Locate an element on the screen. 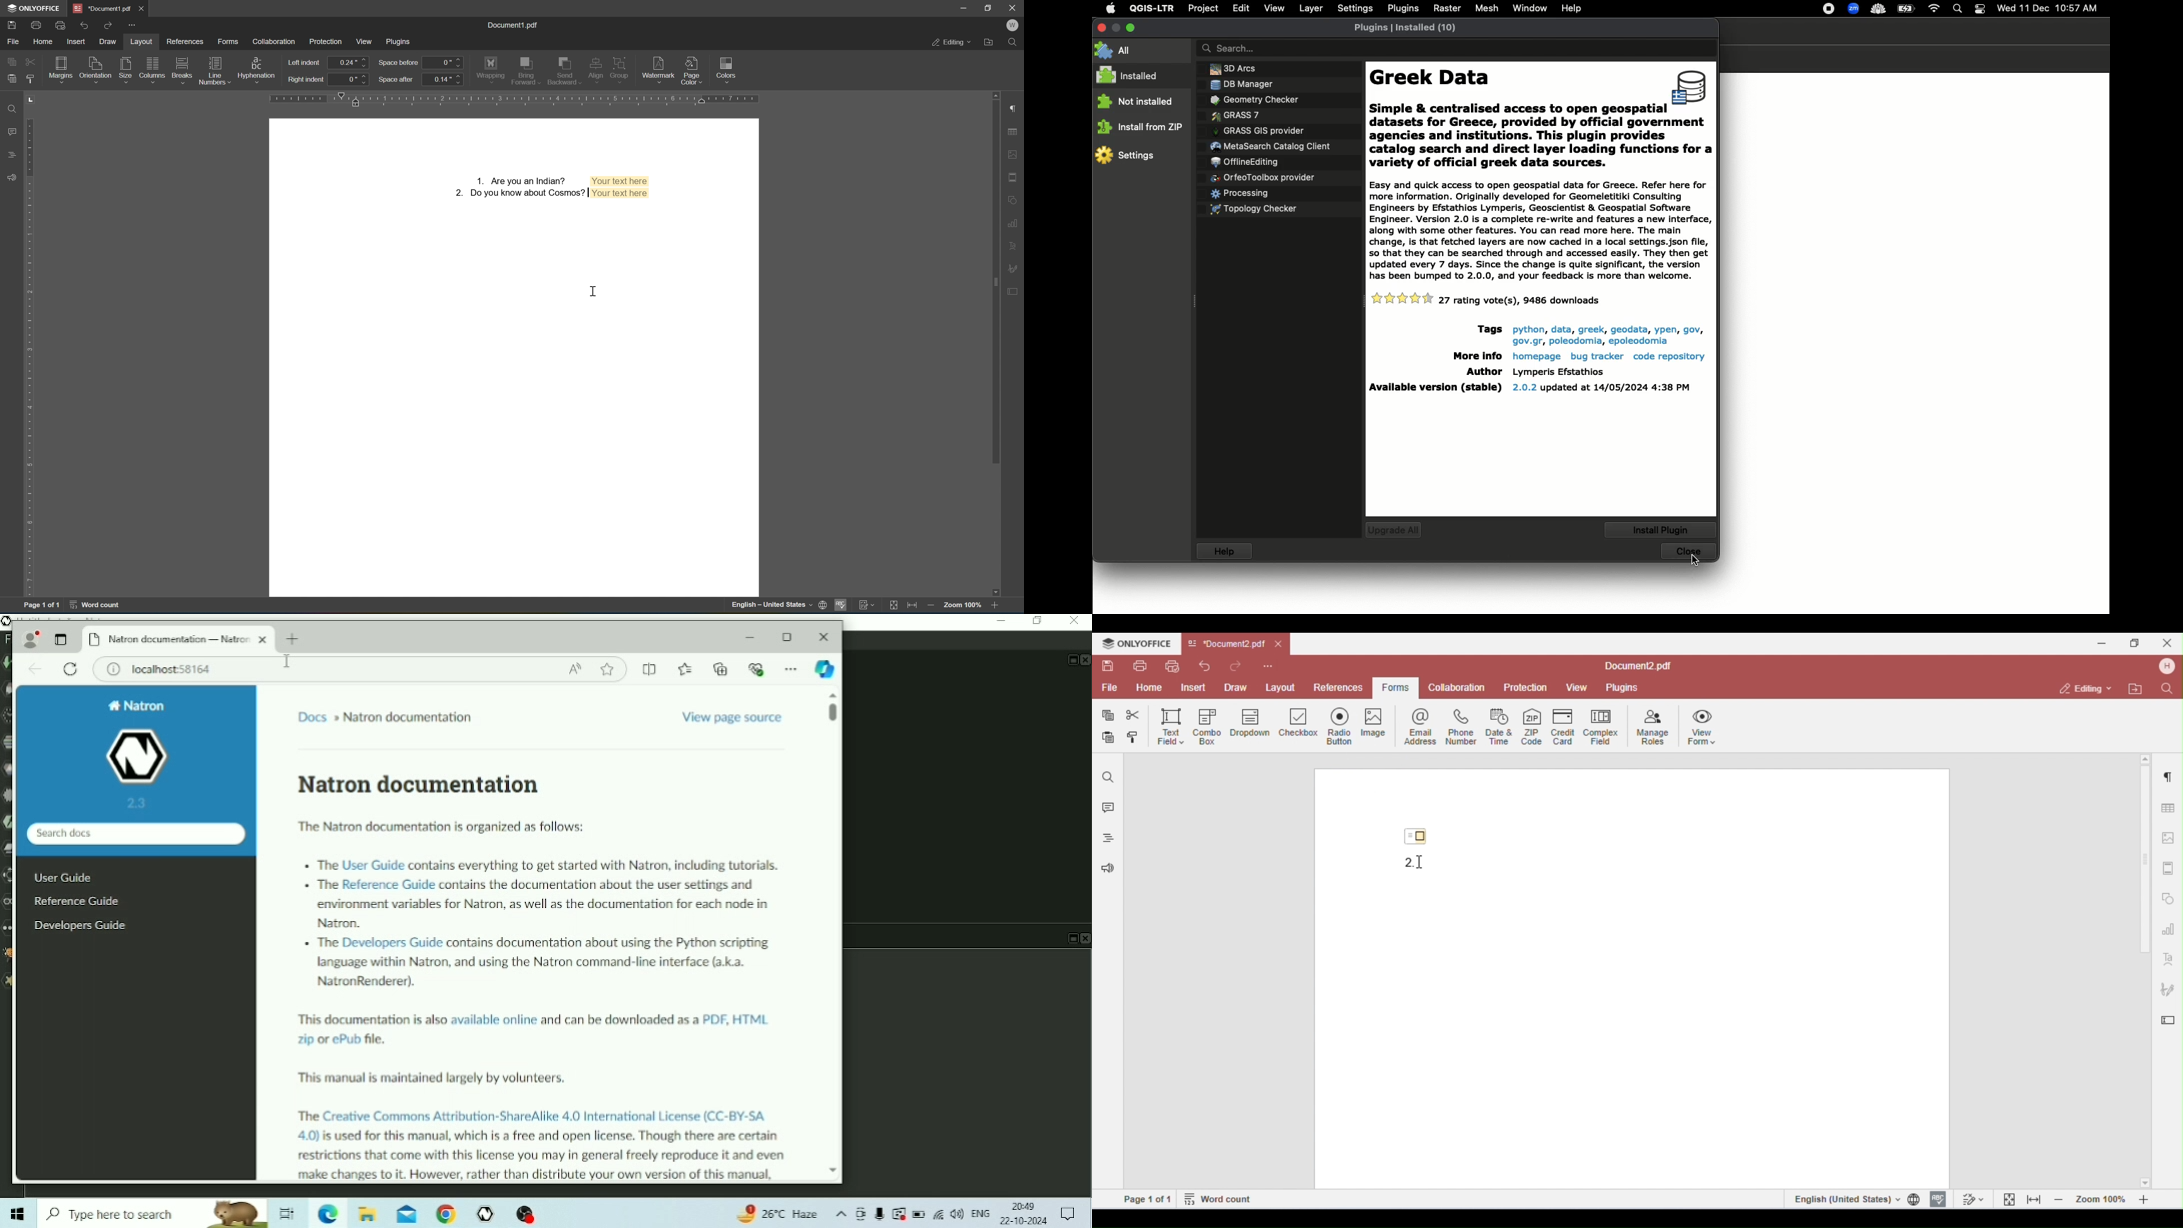  orientation is located at coordinates (95, 68).